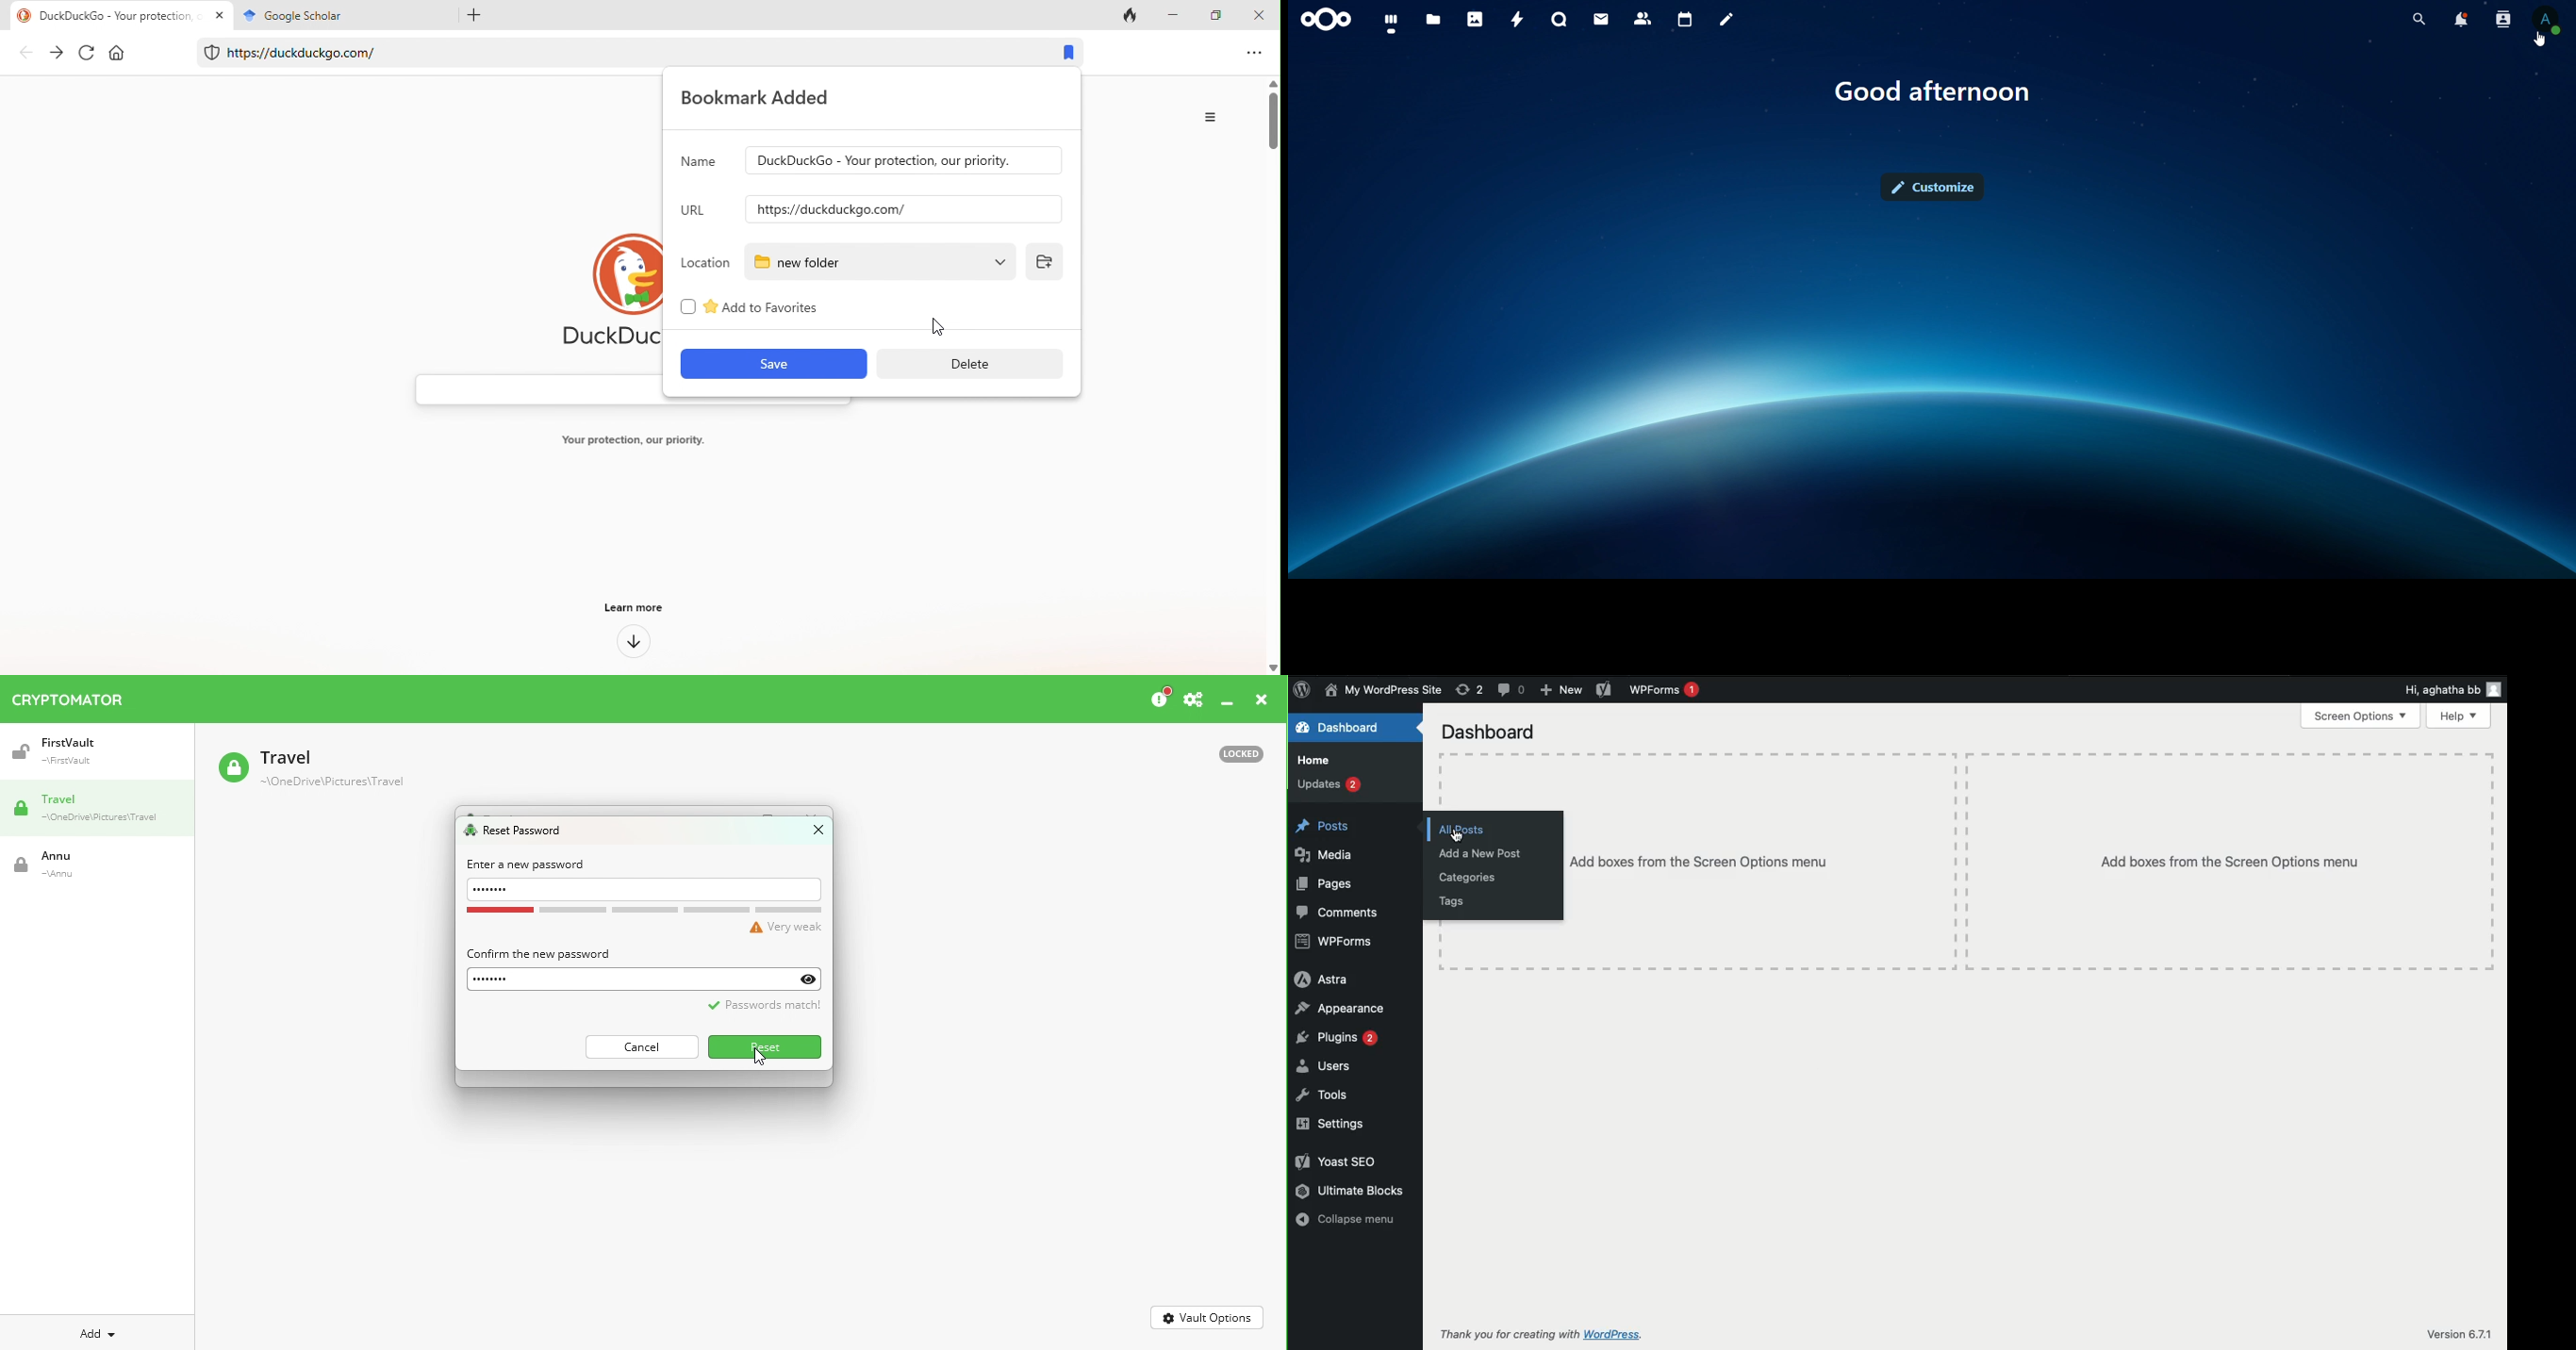  Describe the element at coordinates (999, 262) in the screenshot. I see `cursor movement` at that location.